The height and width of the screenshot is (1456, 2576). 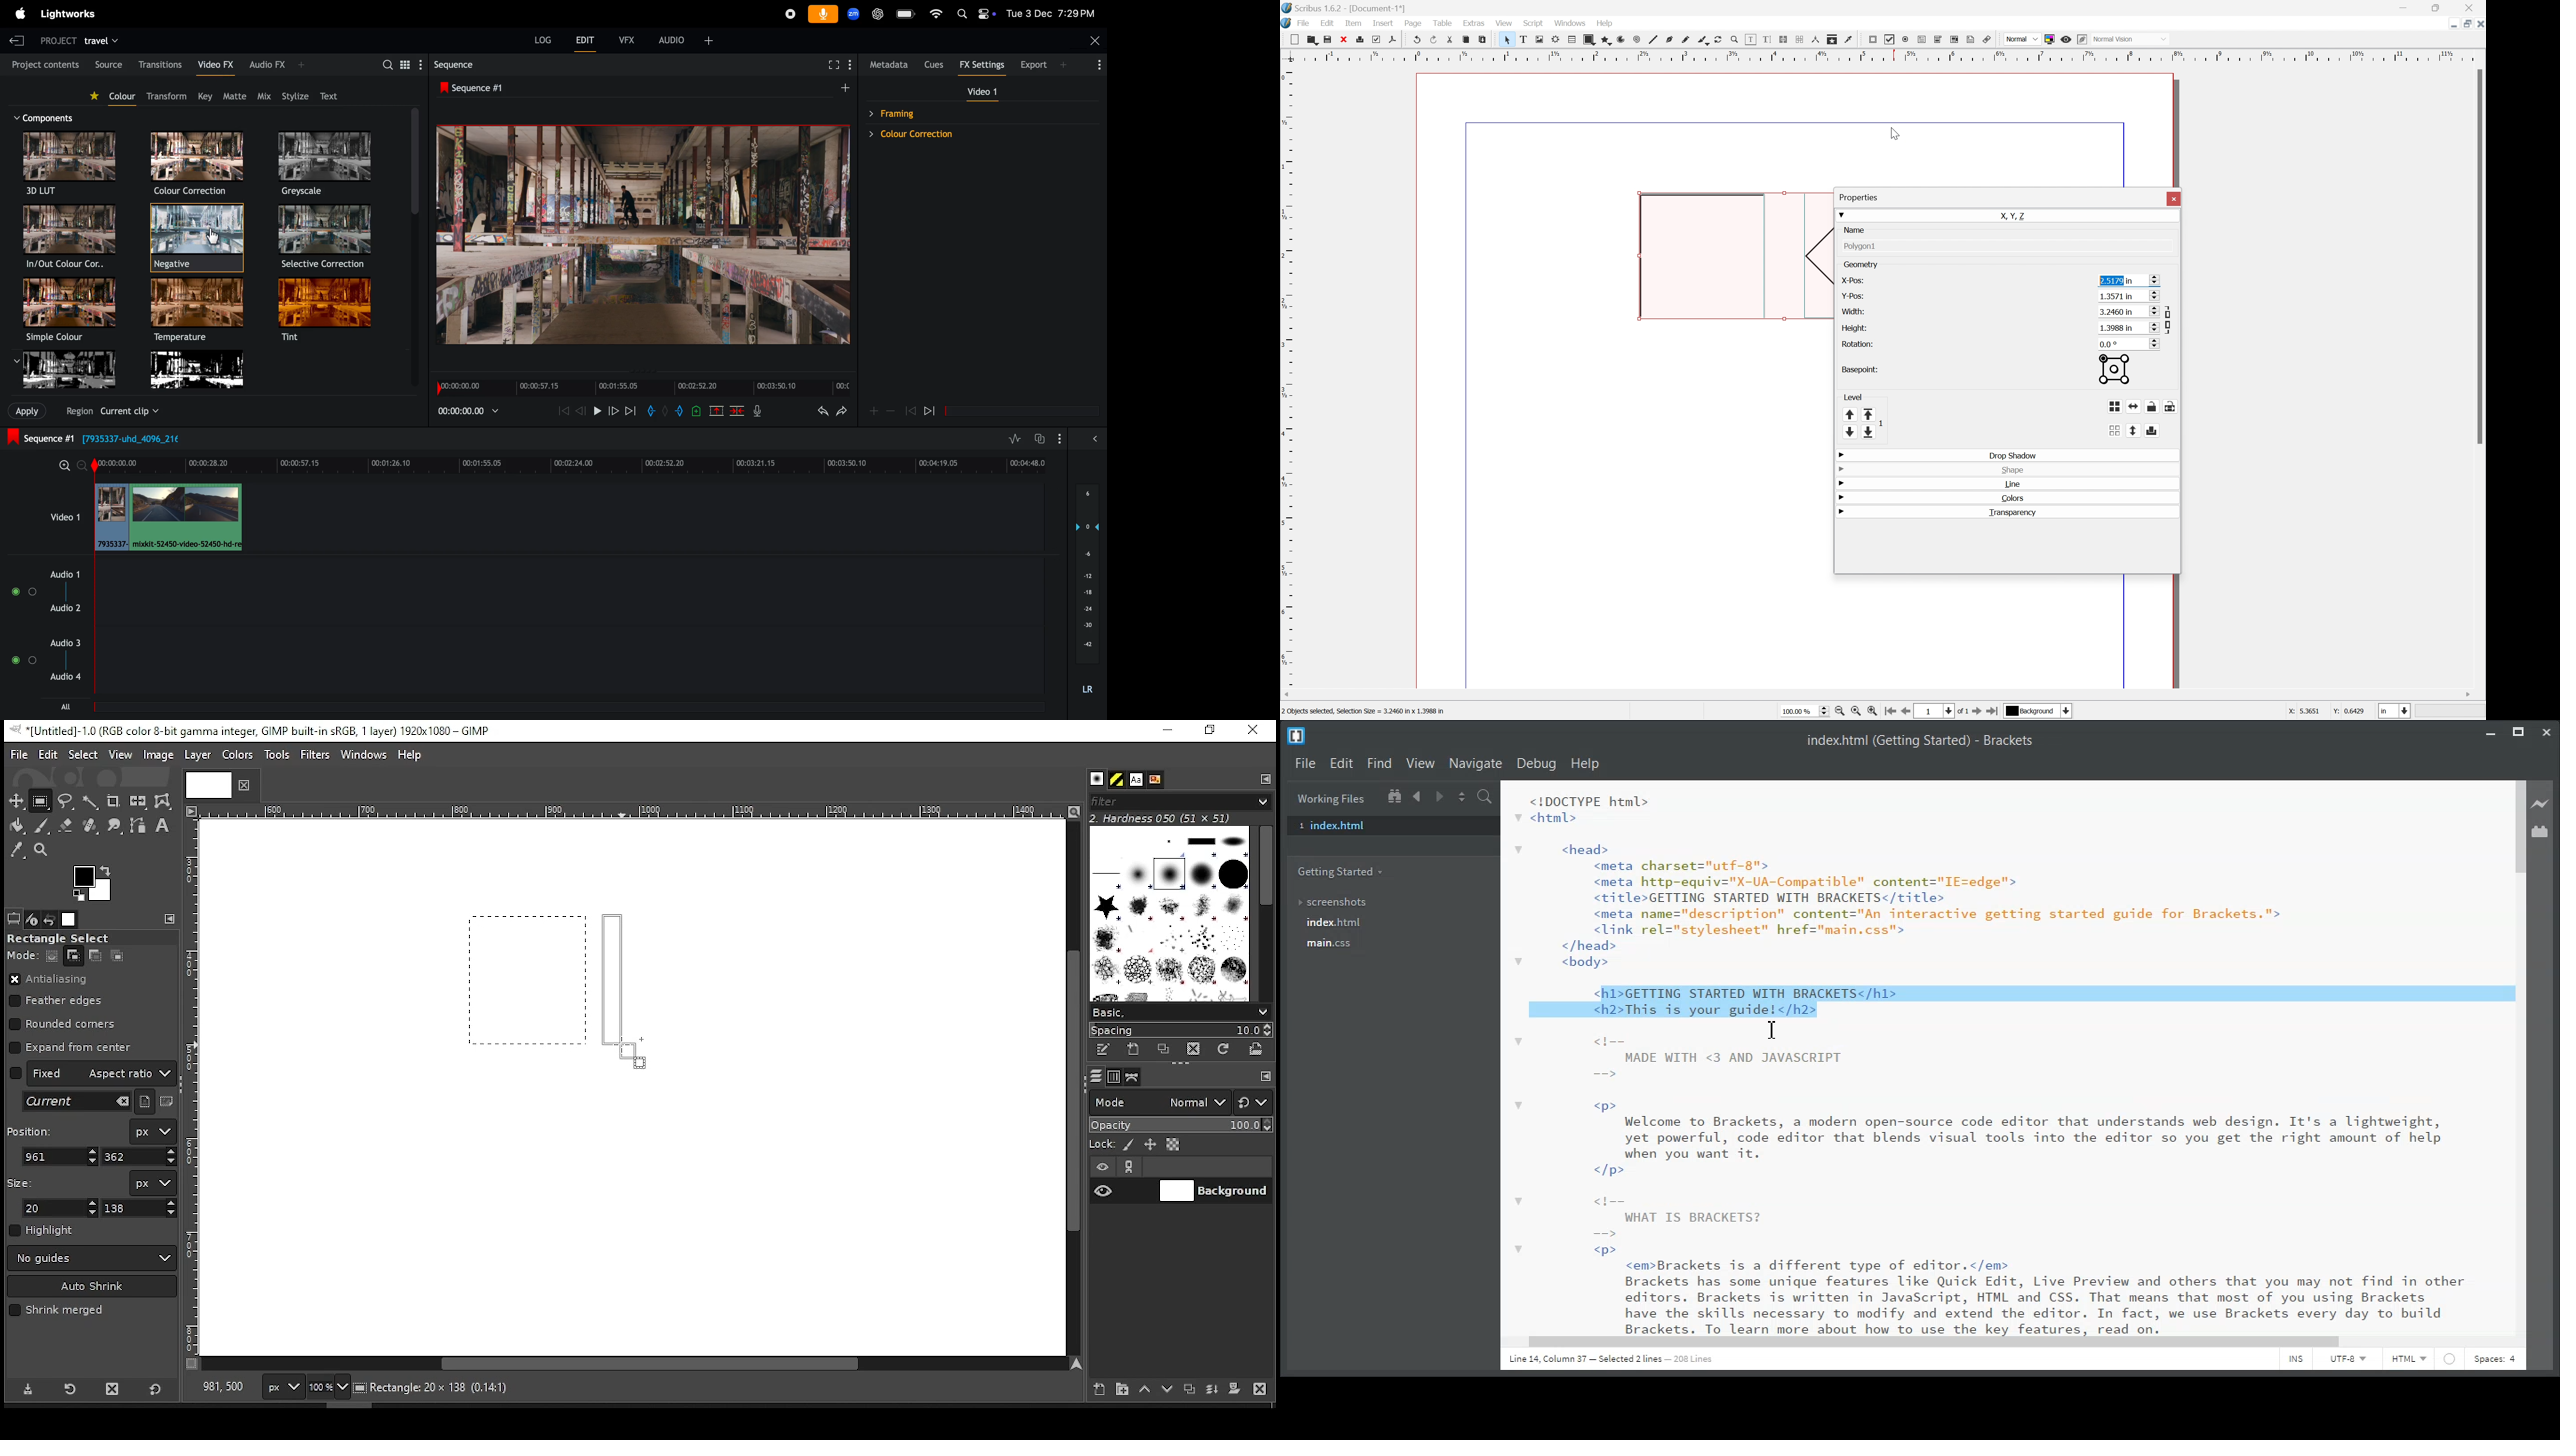 I want to click on bezier curve, so click(x=1667, y=40).